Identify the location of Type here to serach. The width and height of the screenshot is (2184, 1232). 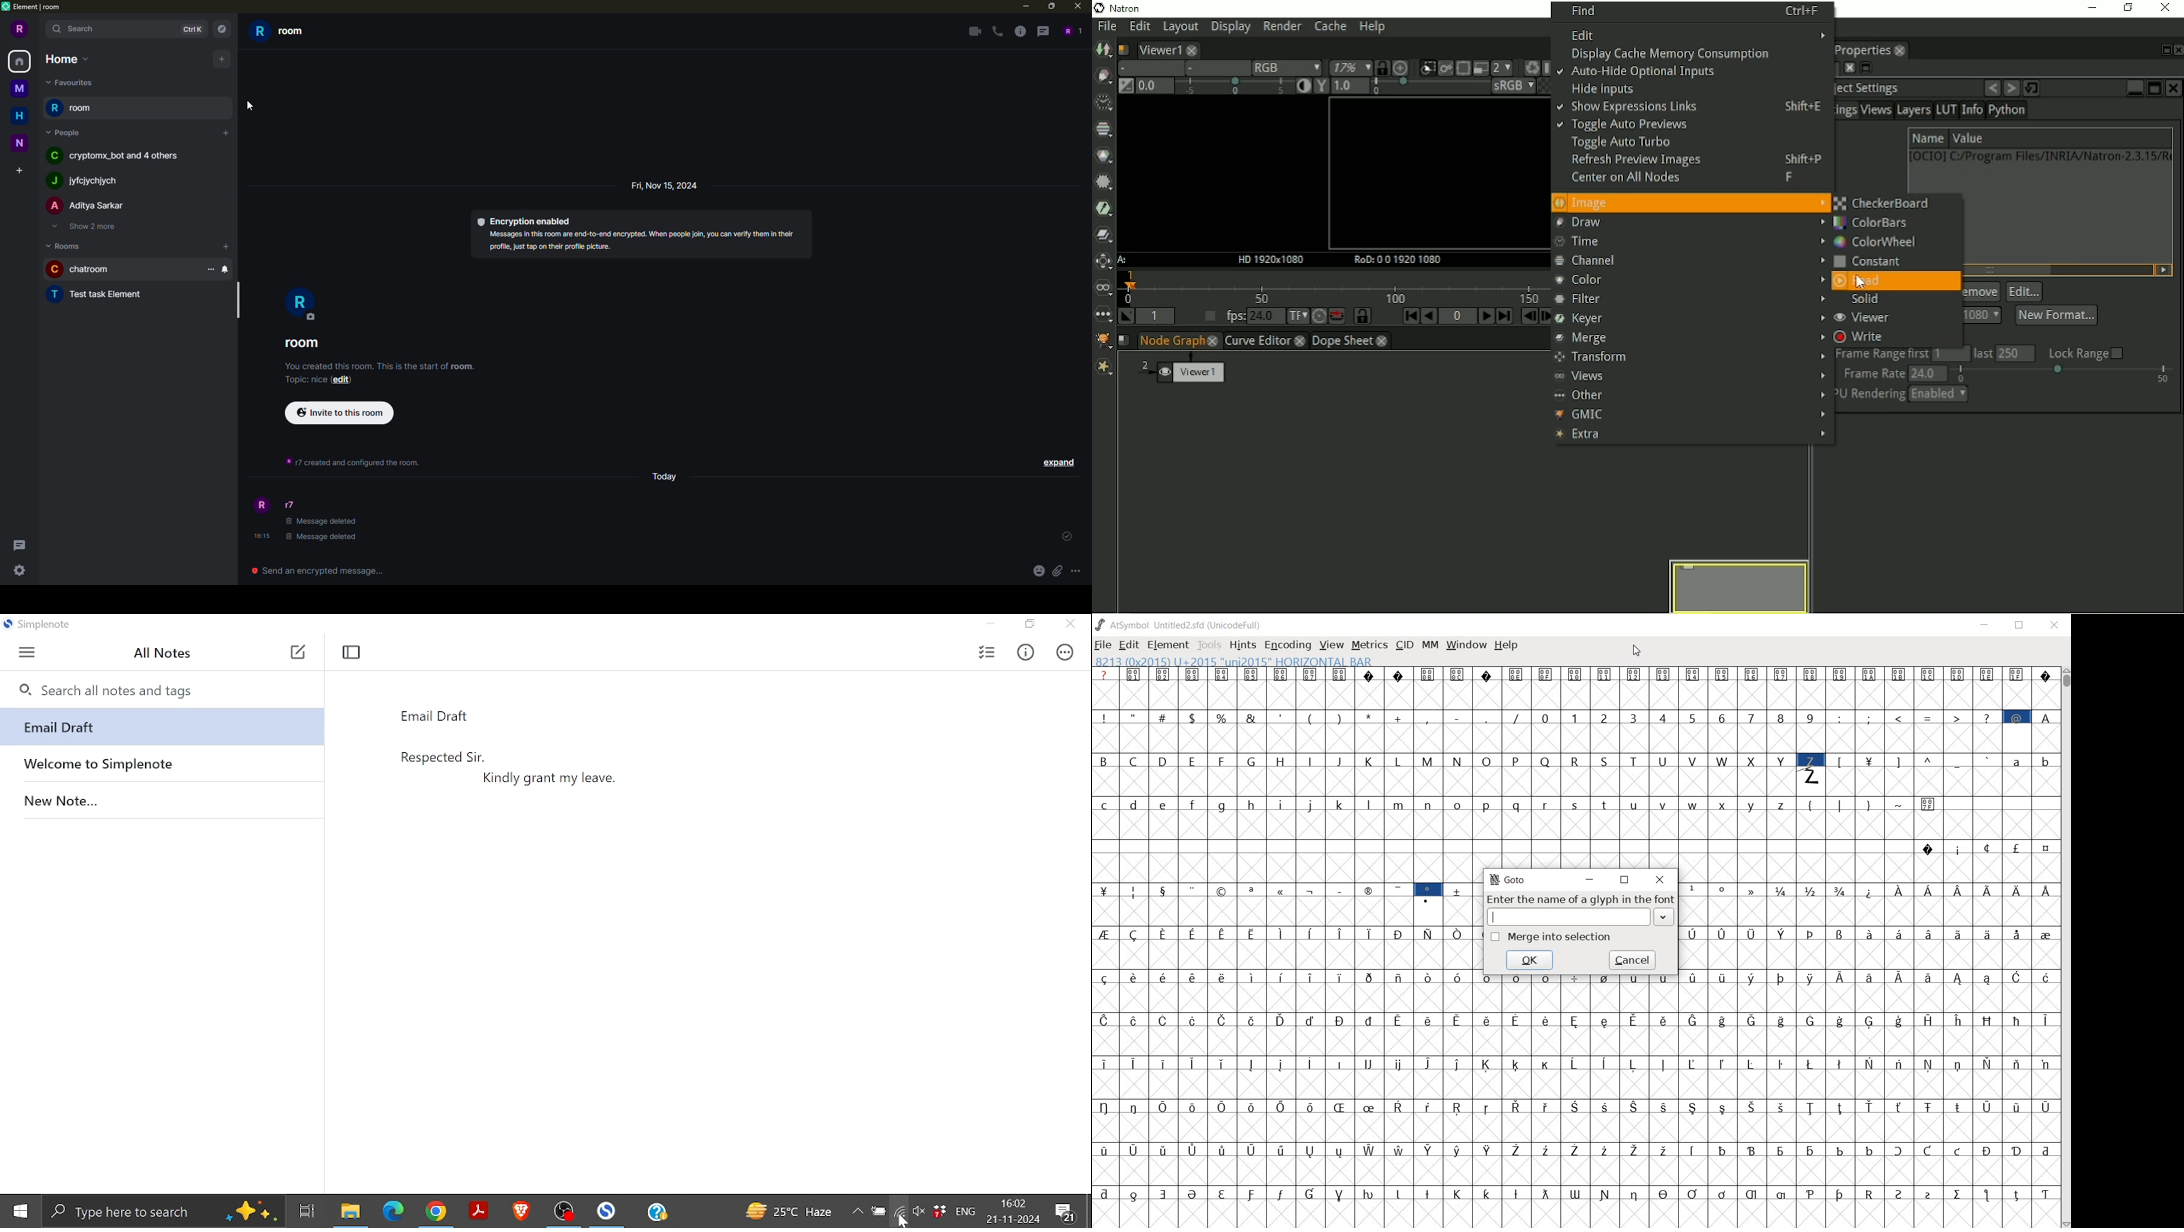
(164, 1211).